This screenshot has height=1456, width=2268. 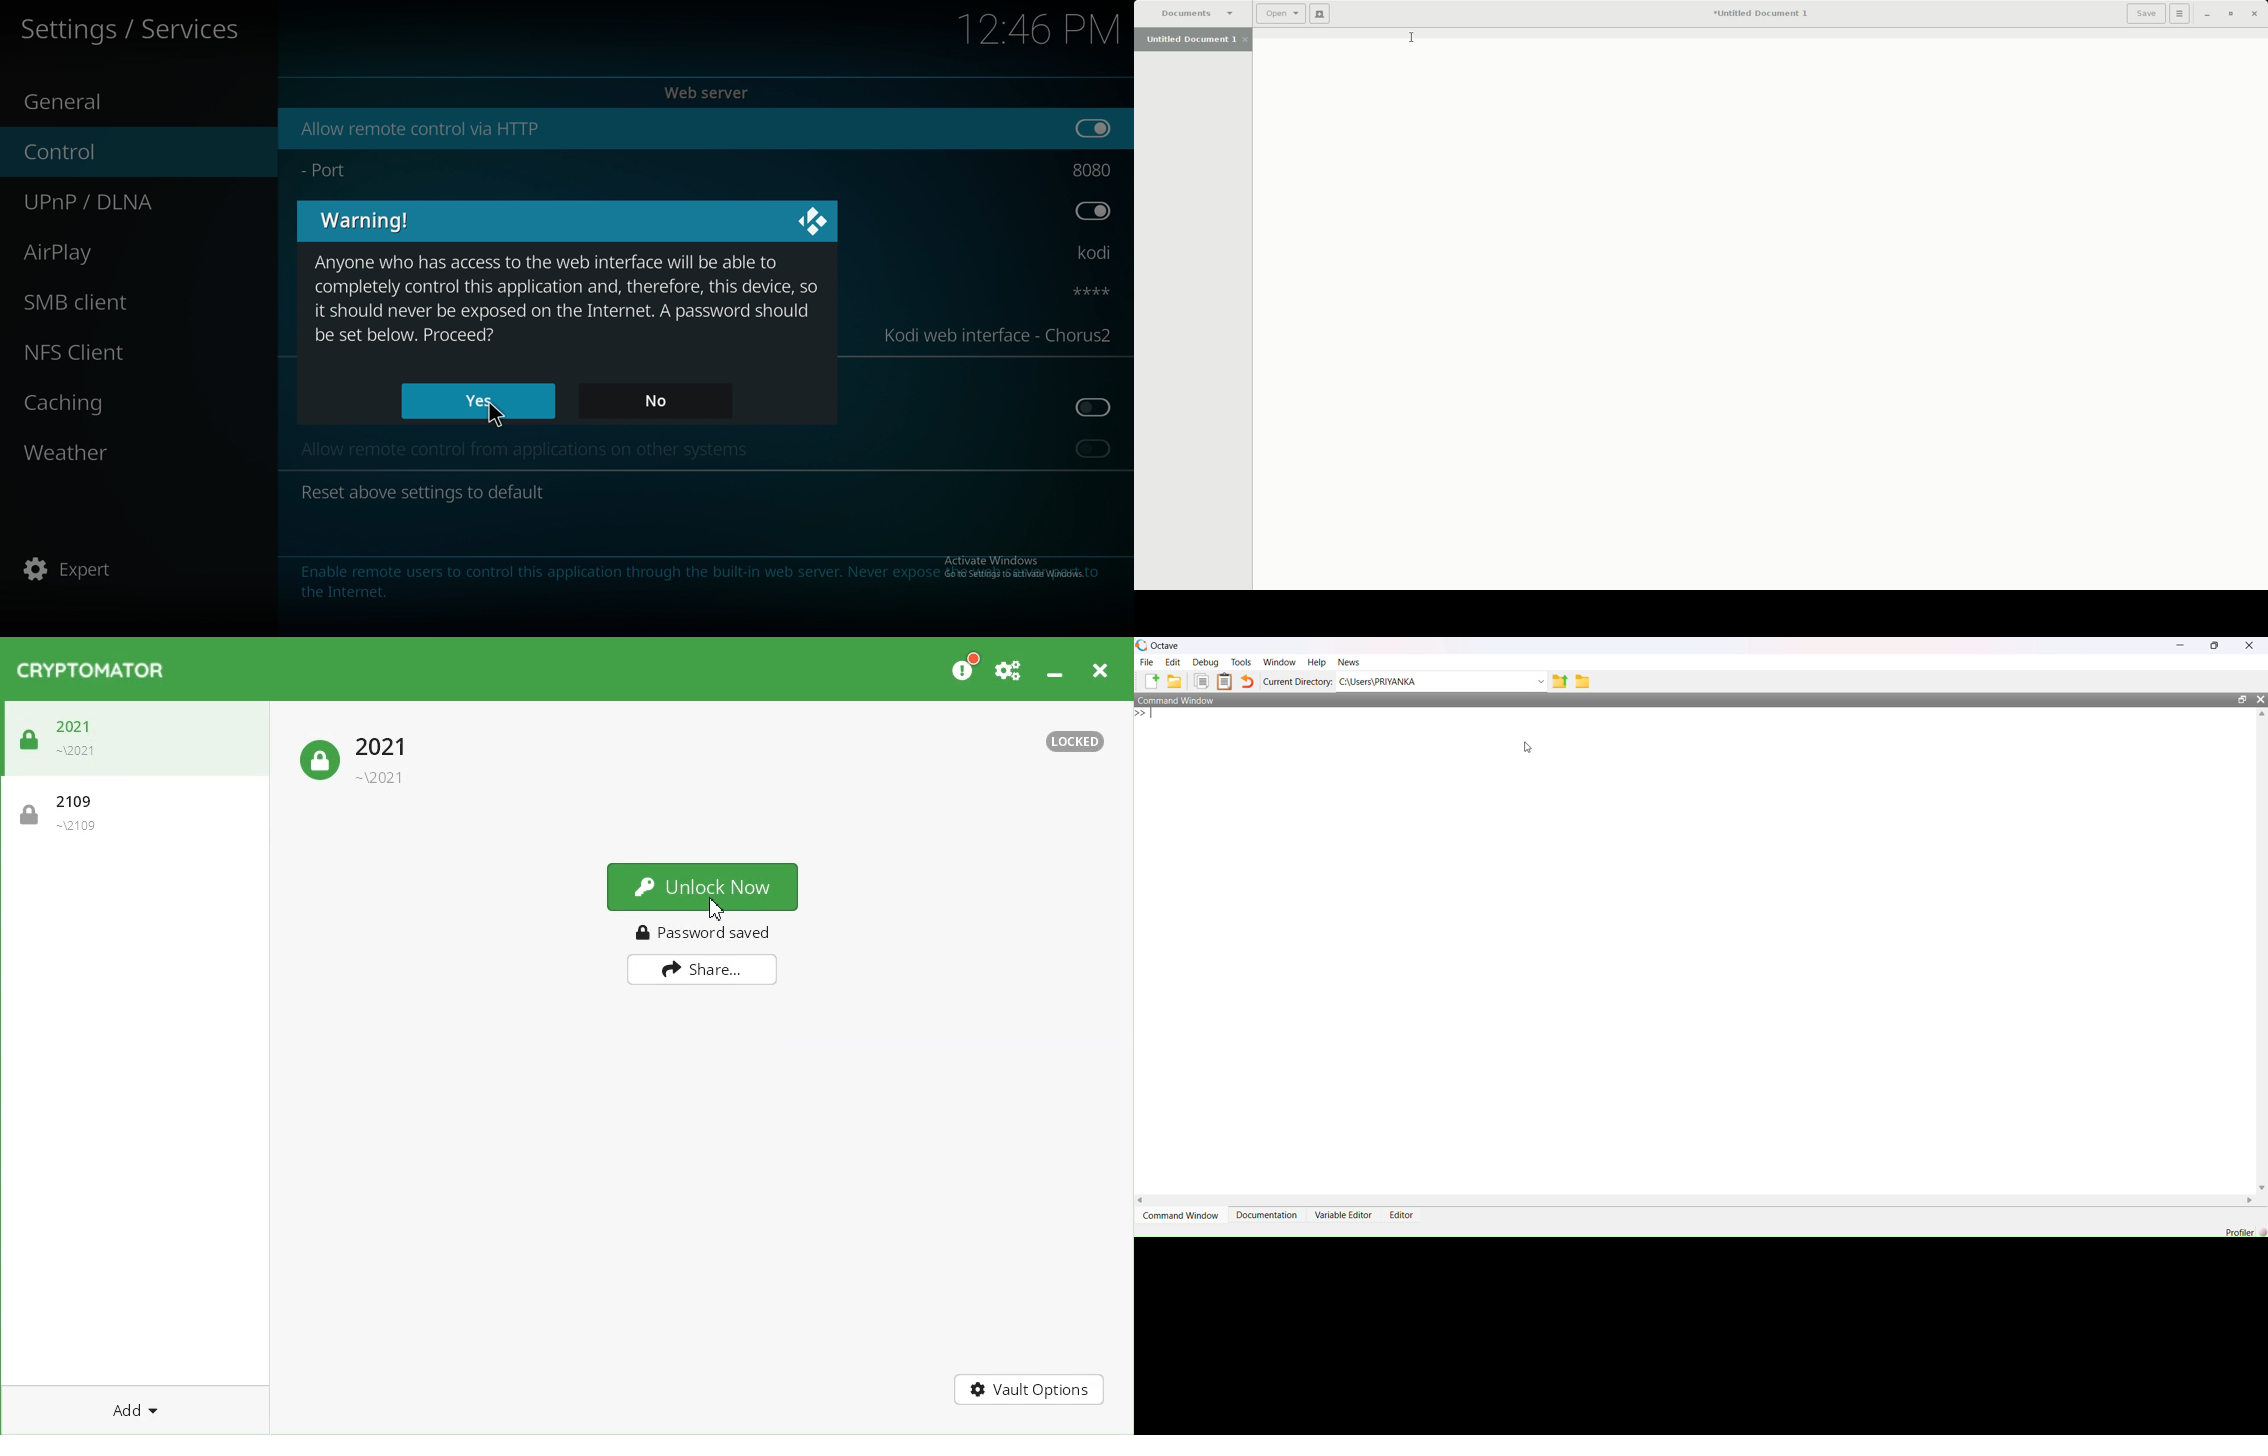 What do you see at coordinates (2208, 14) in the screenshot?
I see `Minimize` at bounding box center [2208, 14].